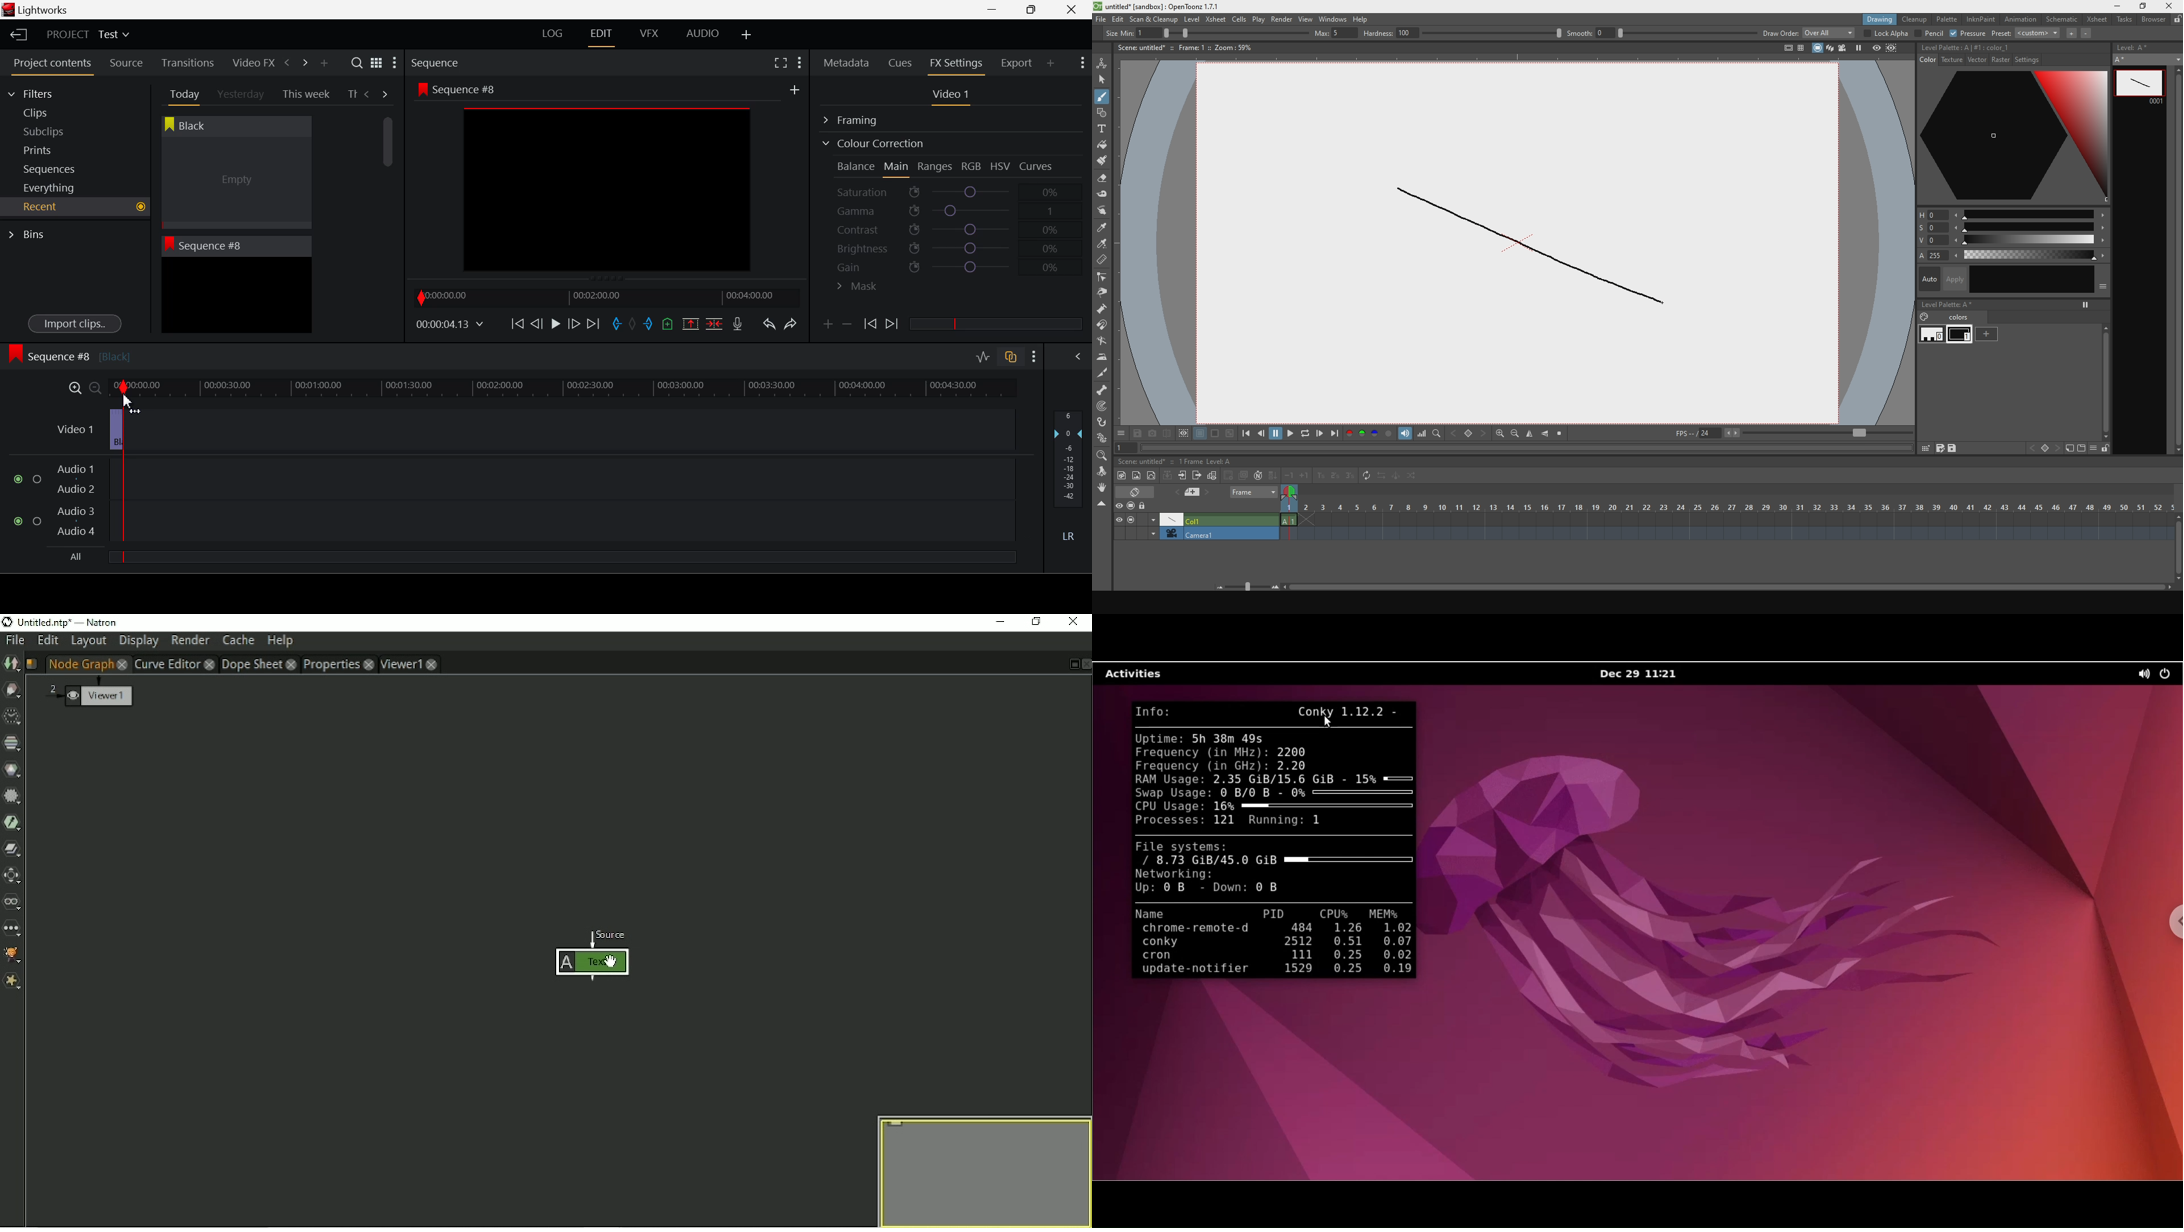 The image size is (2184, 1232). What do you see at coordinates (1531, 433) in the screenshot?
I see `align vertically` at bounding box center [1531, 433].